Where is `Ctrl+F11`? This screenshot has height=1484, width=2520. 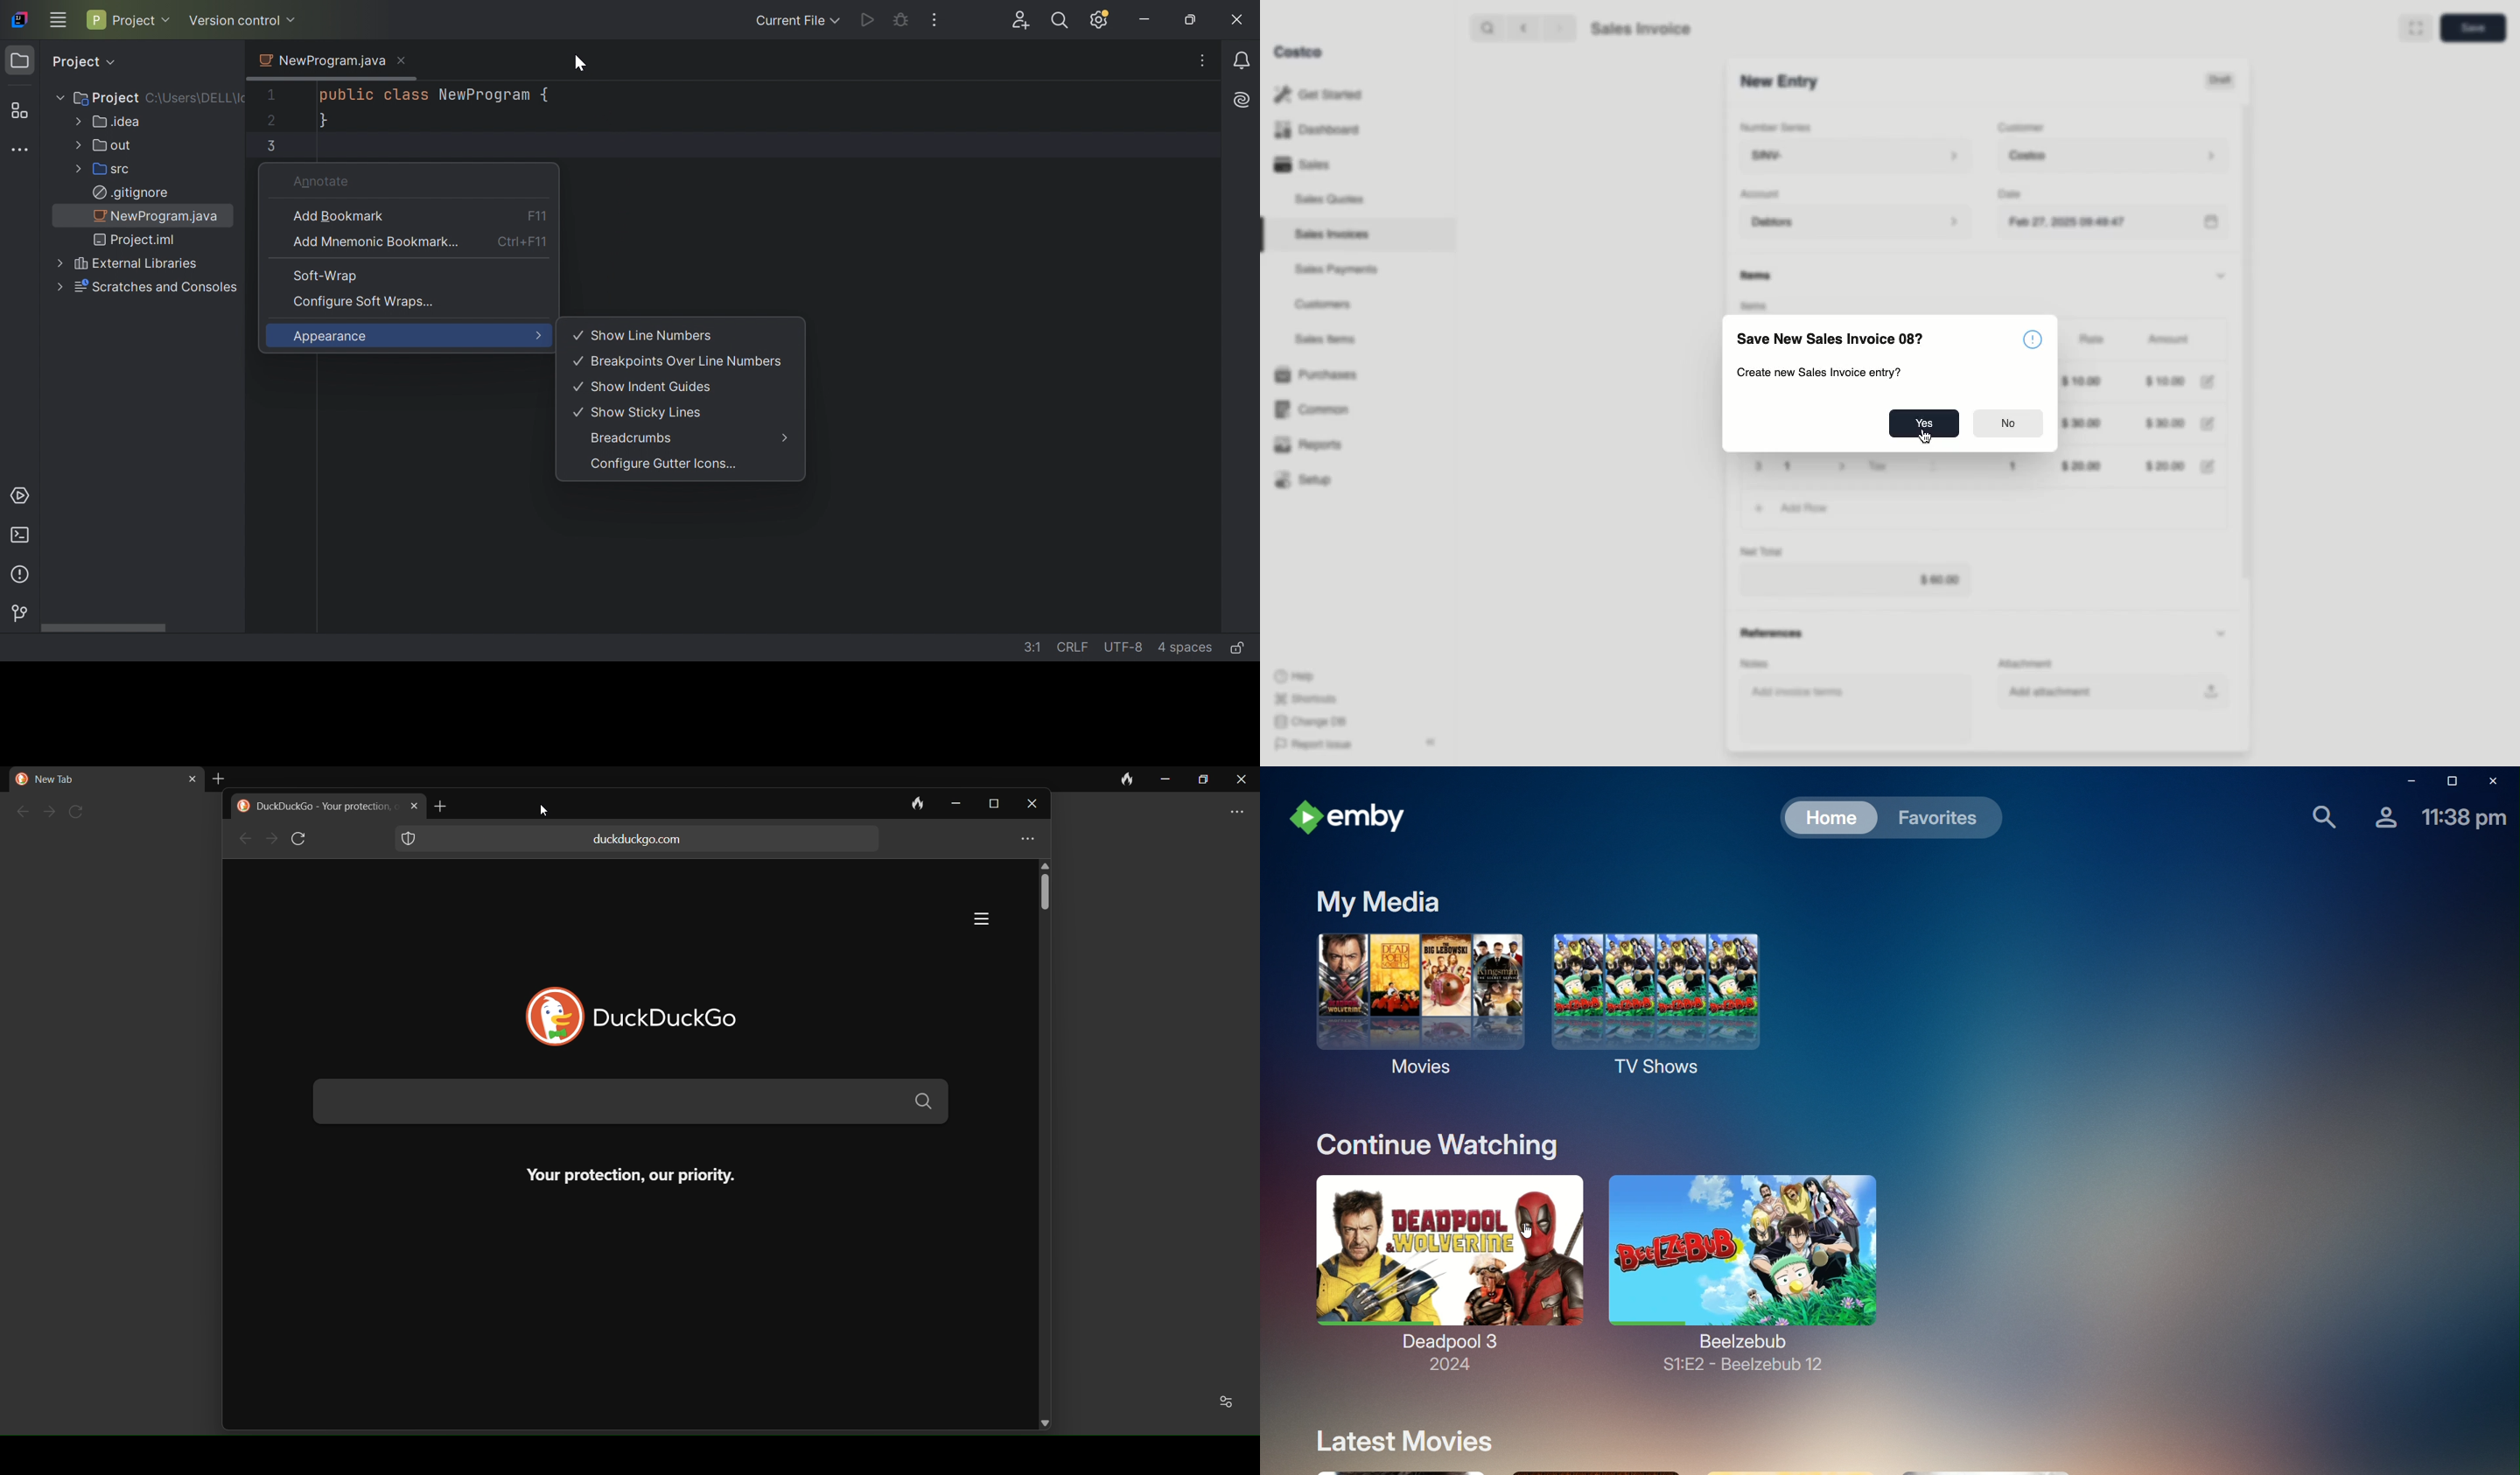 Ctrl+F11 is located at coordinates (524, 244).